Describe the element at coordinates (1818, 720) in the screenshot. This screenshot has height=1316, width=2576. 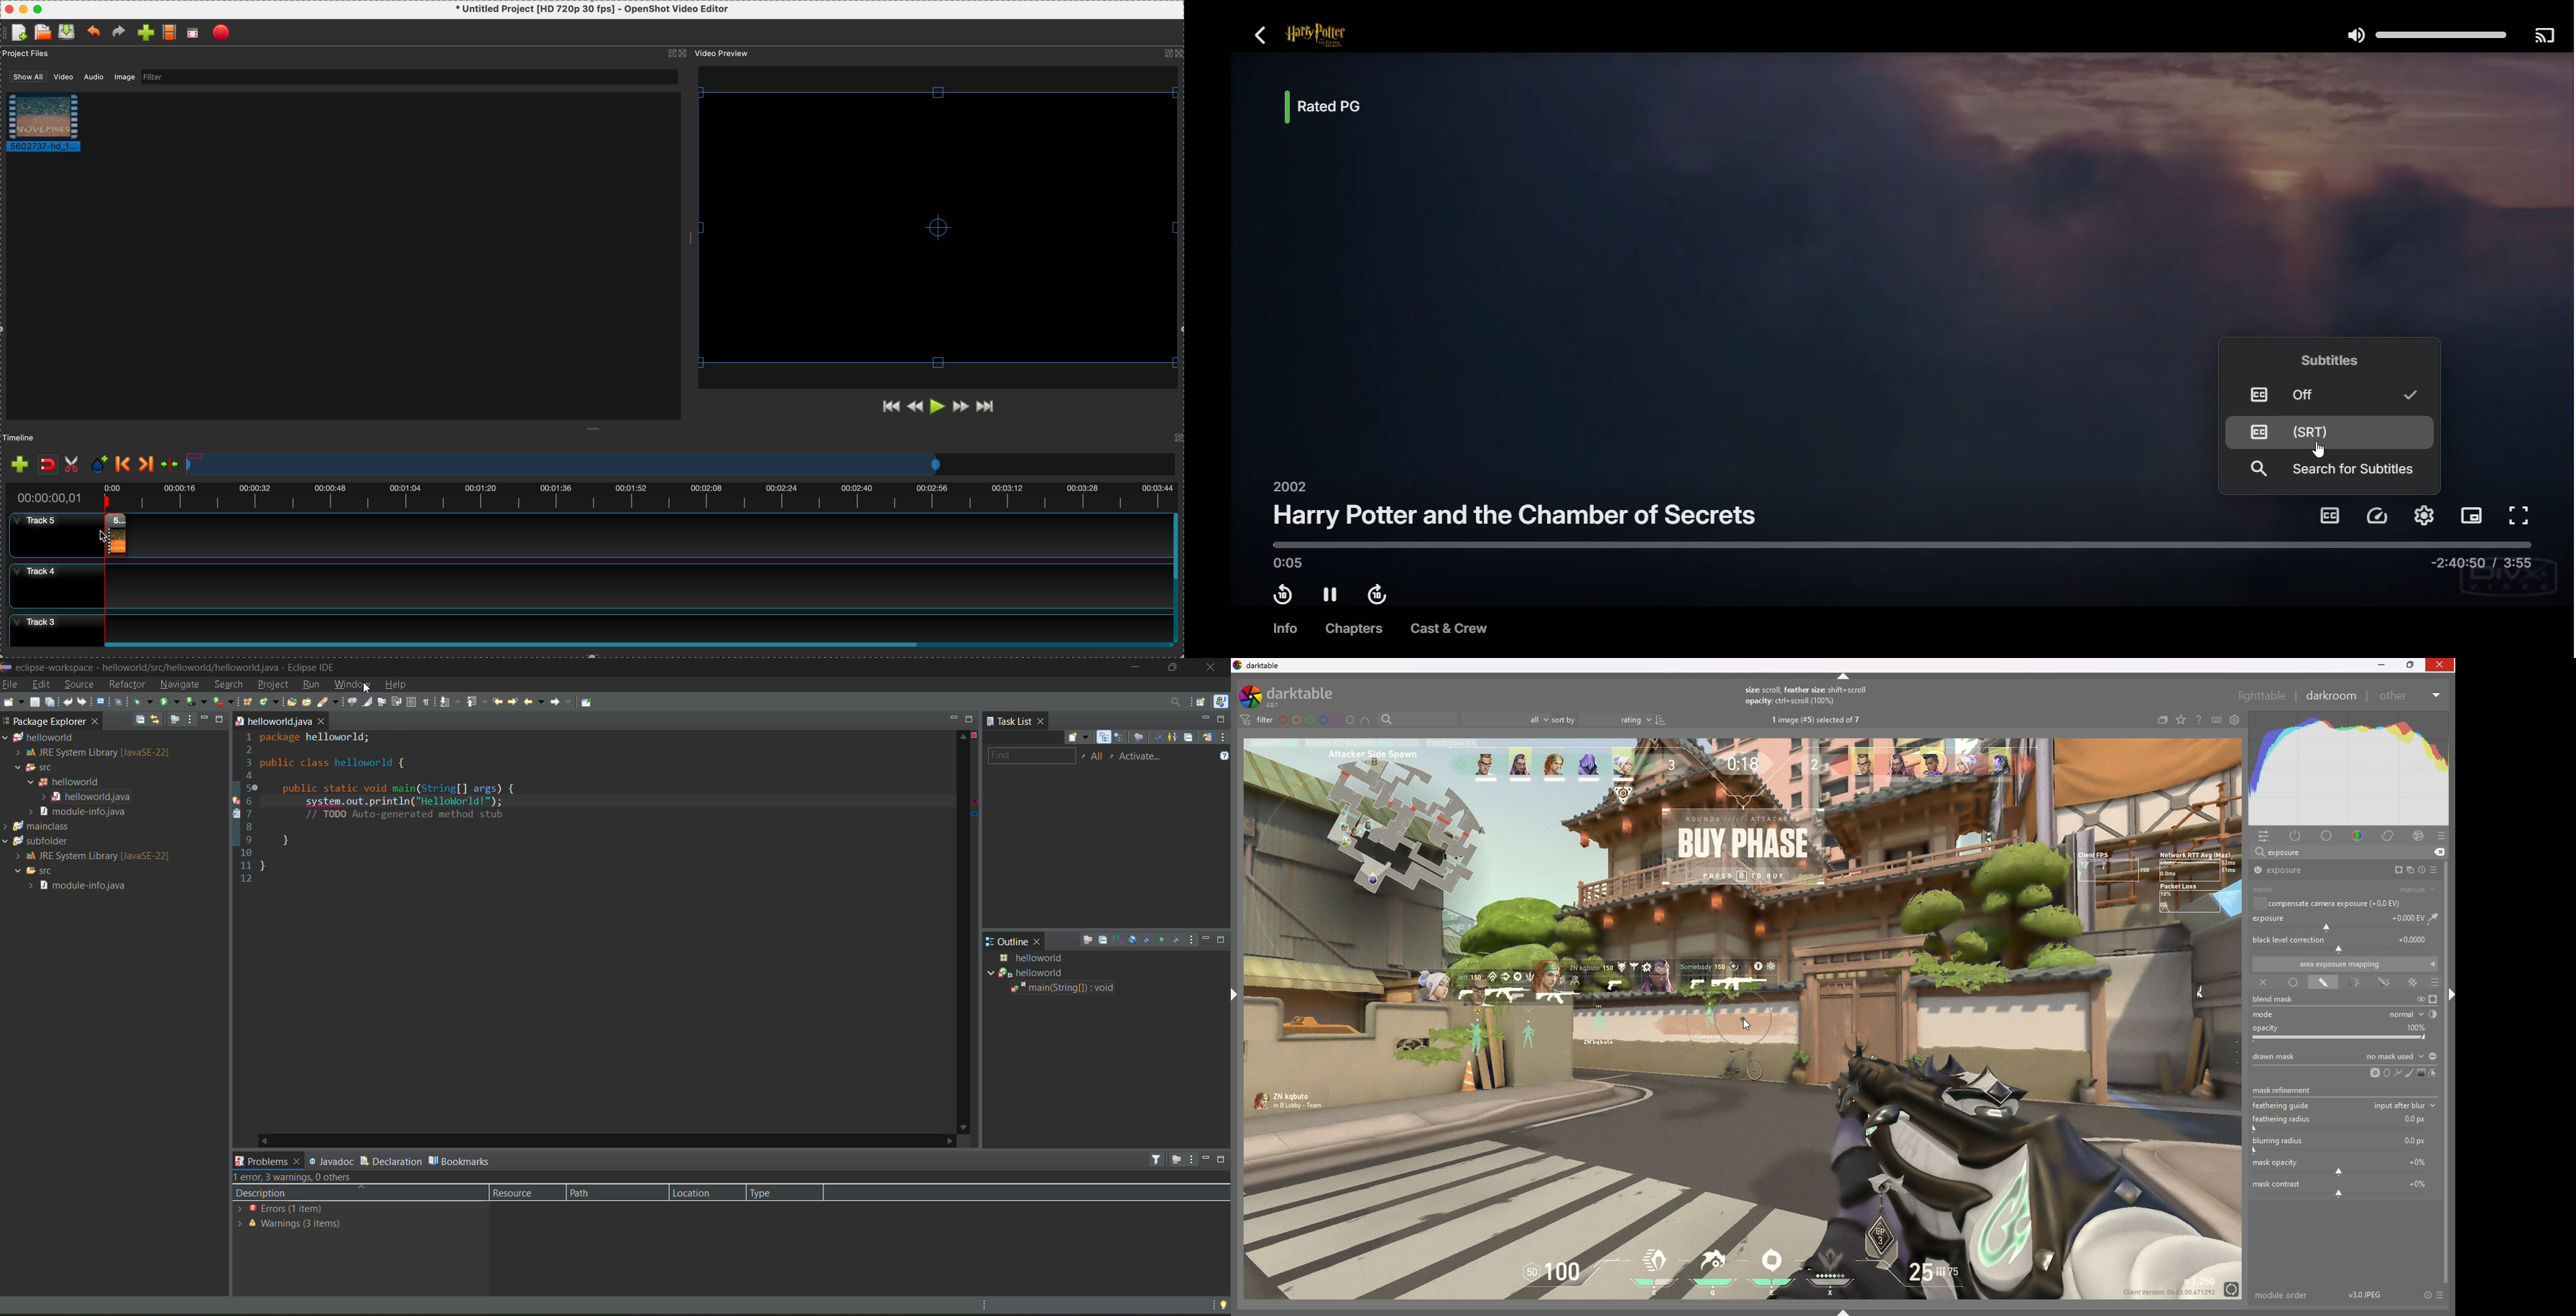
I see `images selected` at that location.